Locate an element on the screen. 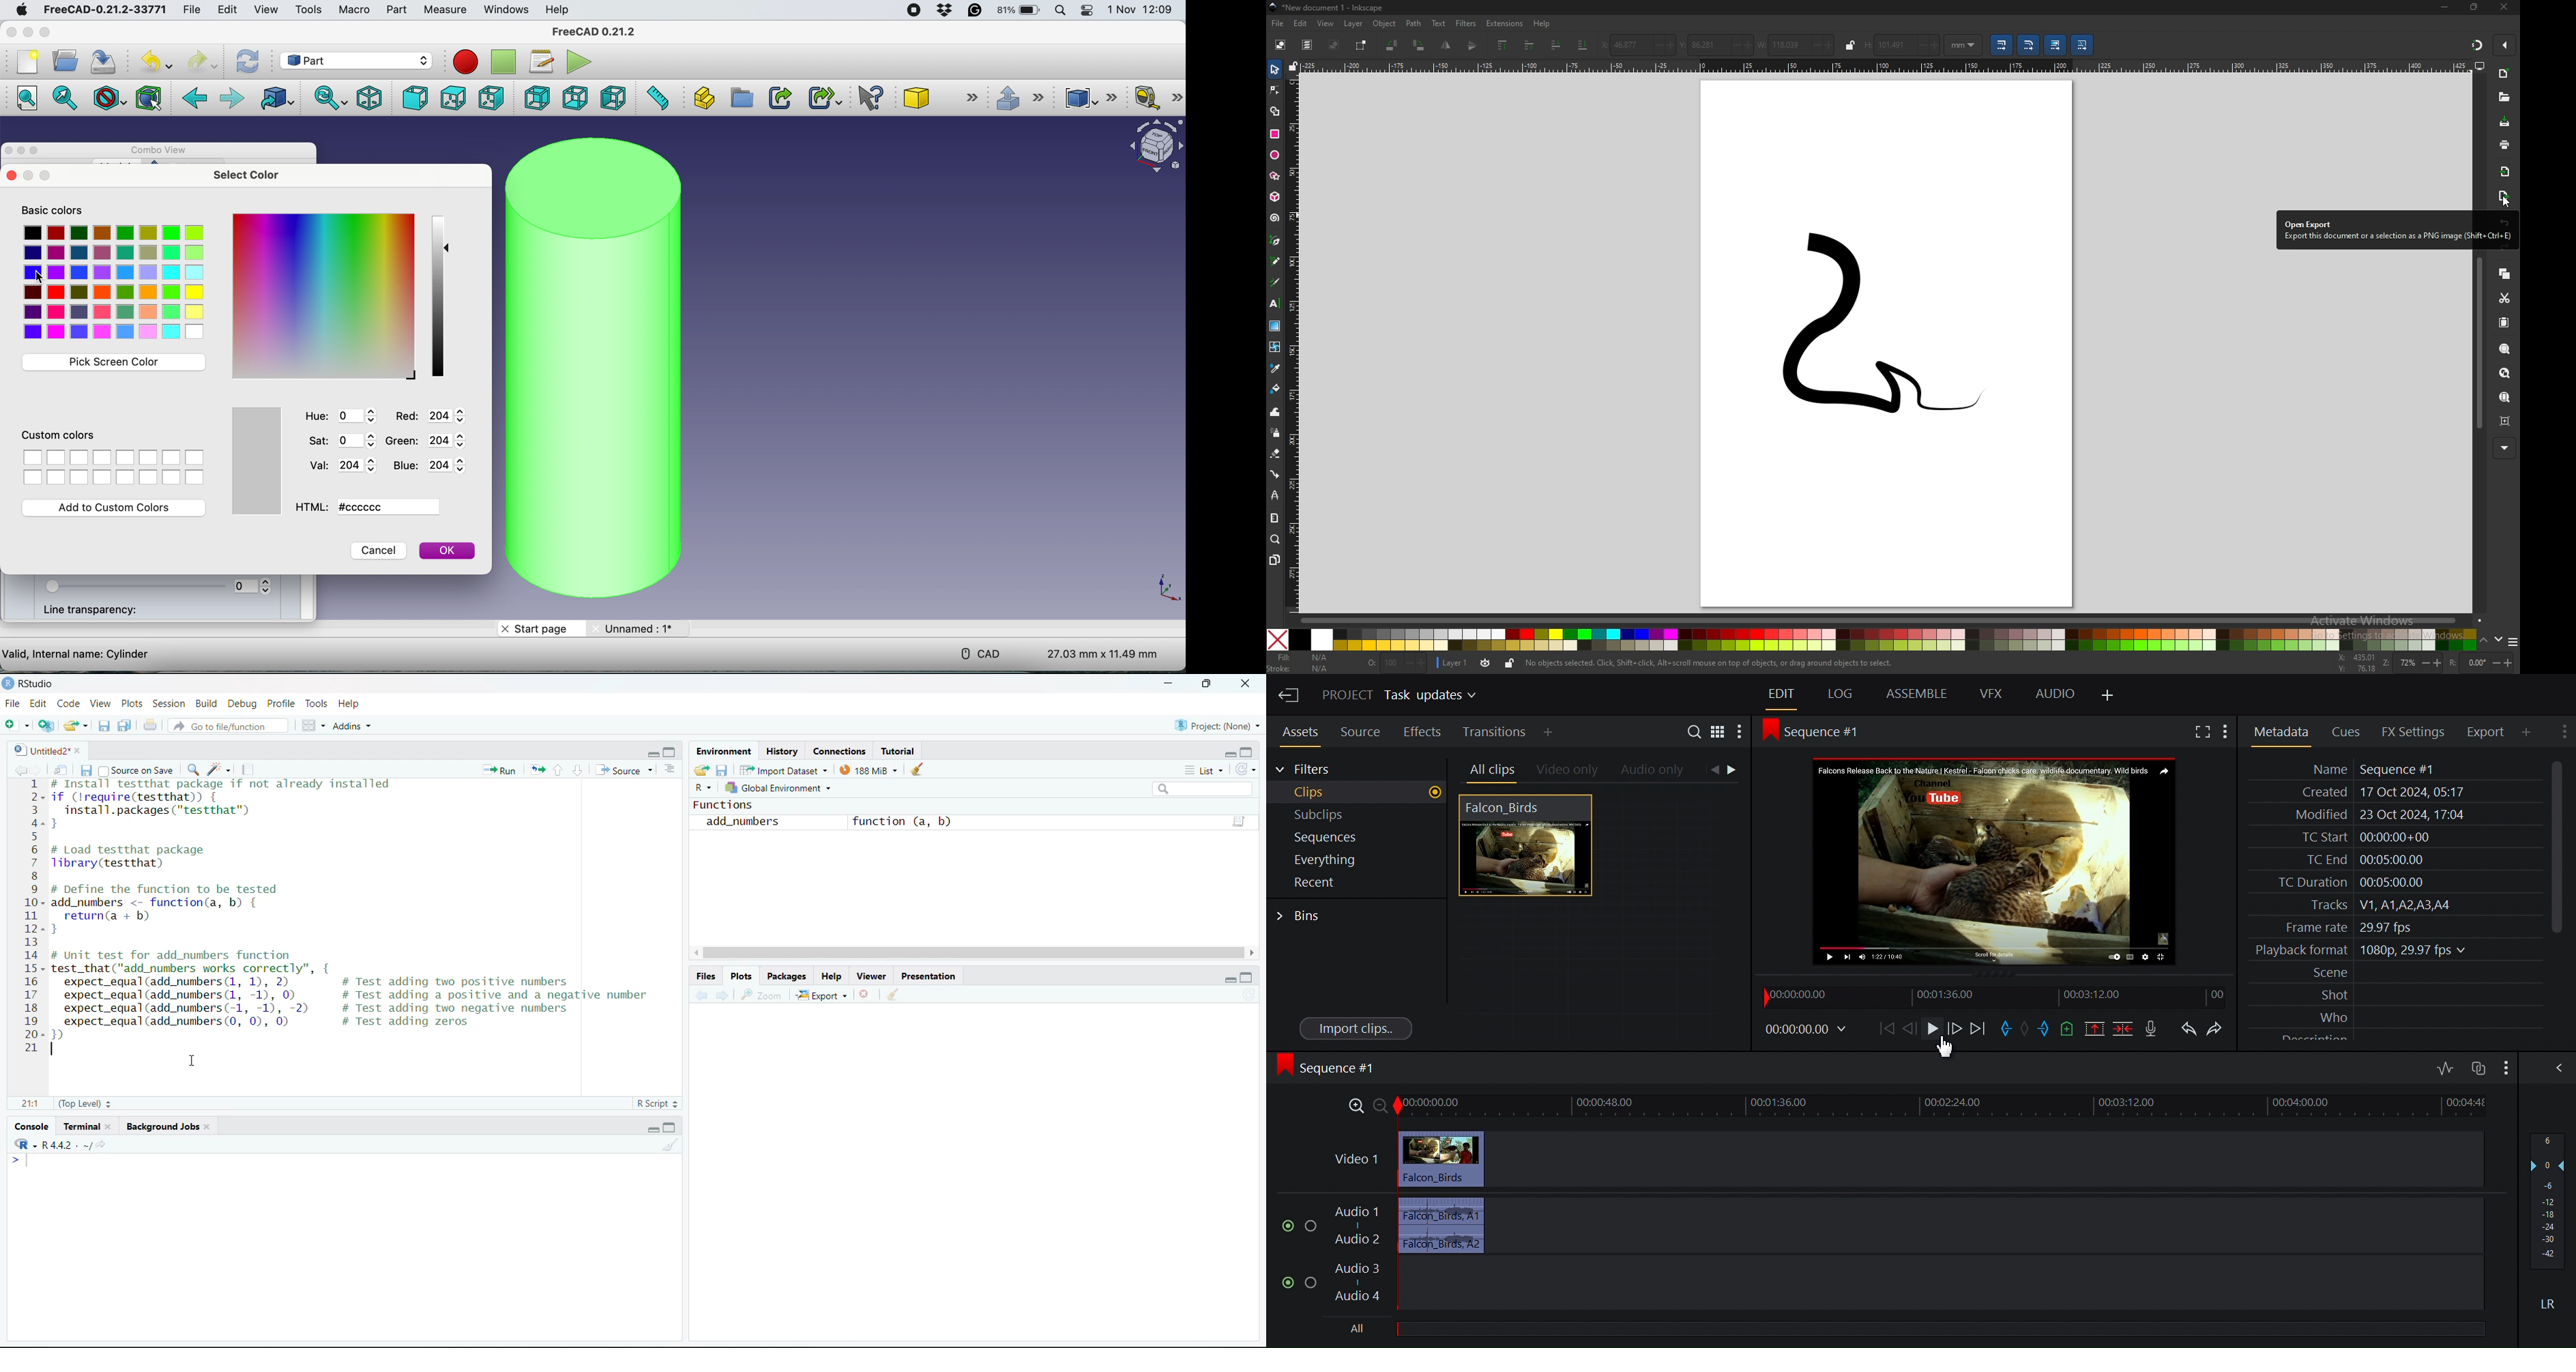 This screenshot has height=1372, width=2576. Debug is located at coordinates (242, 703).